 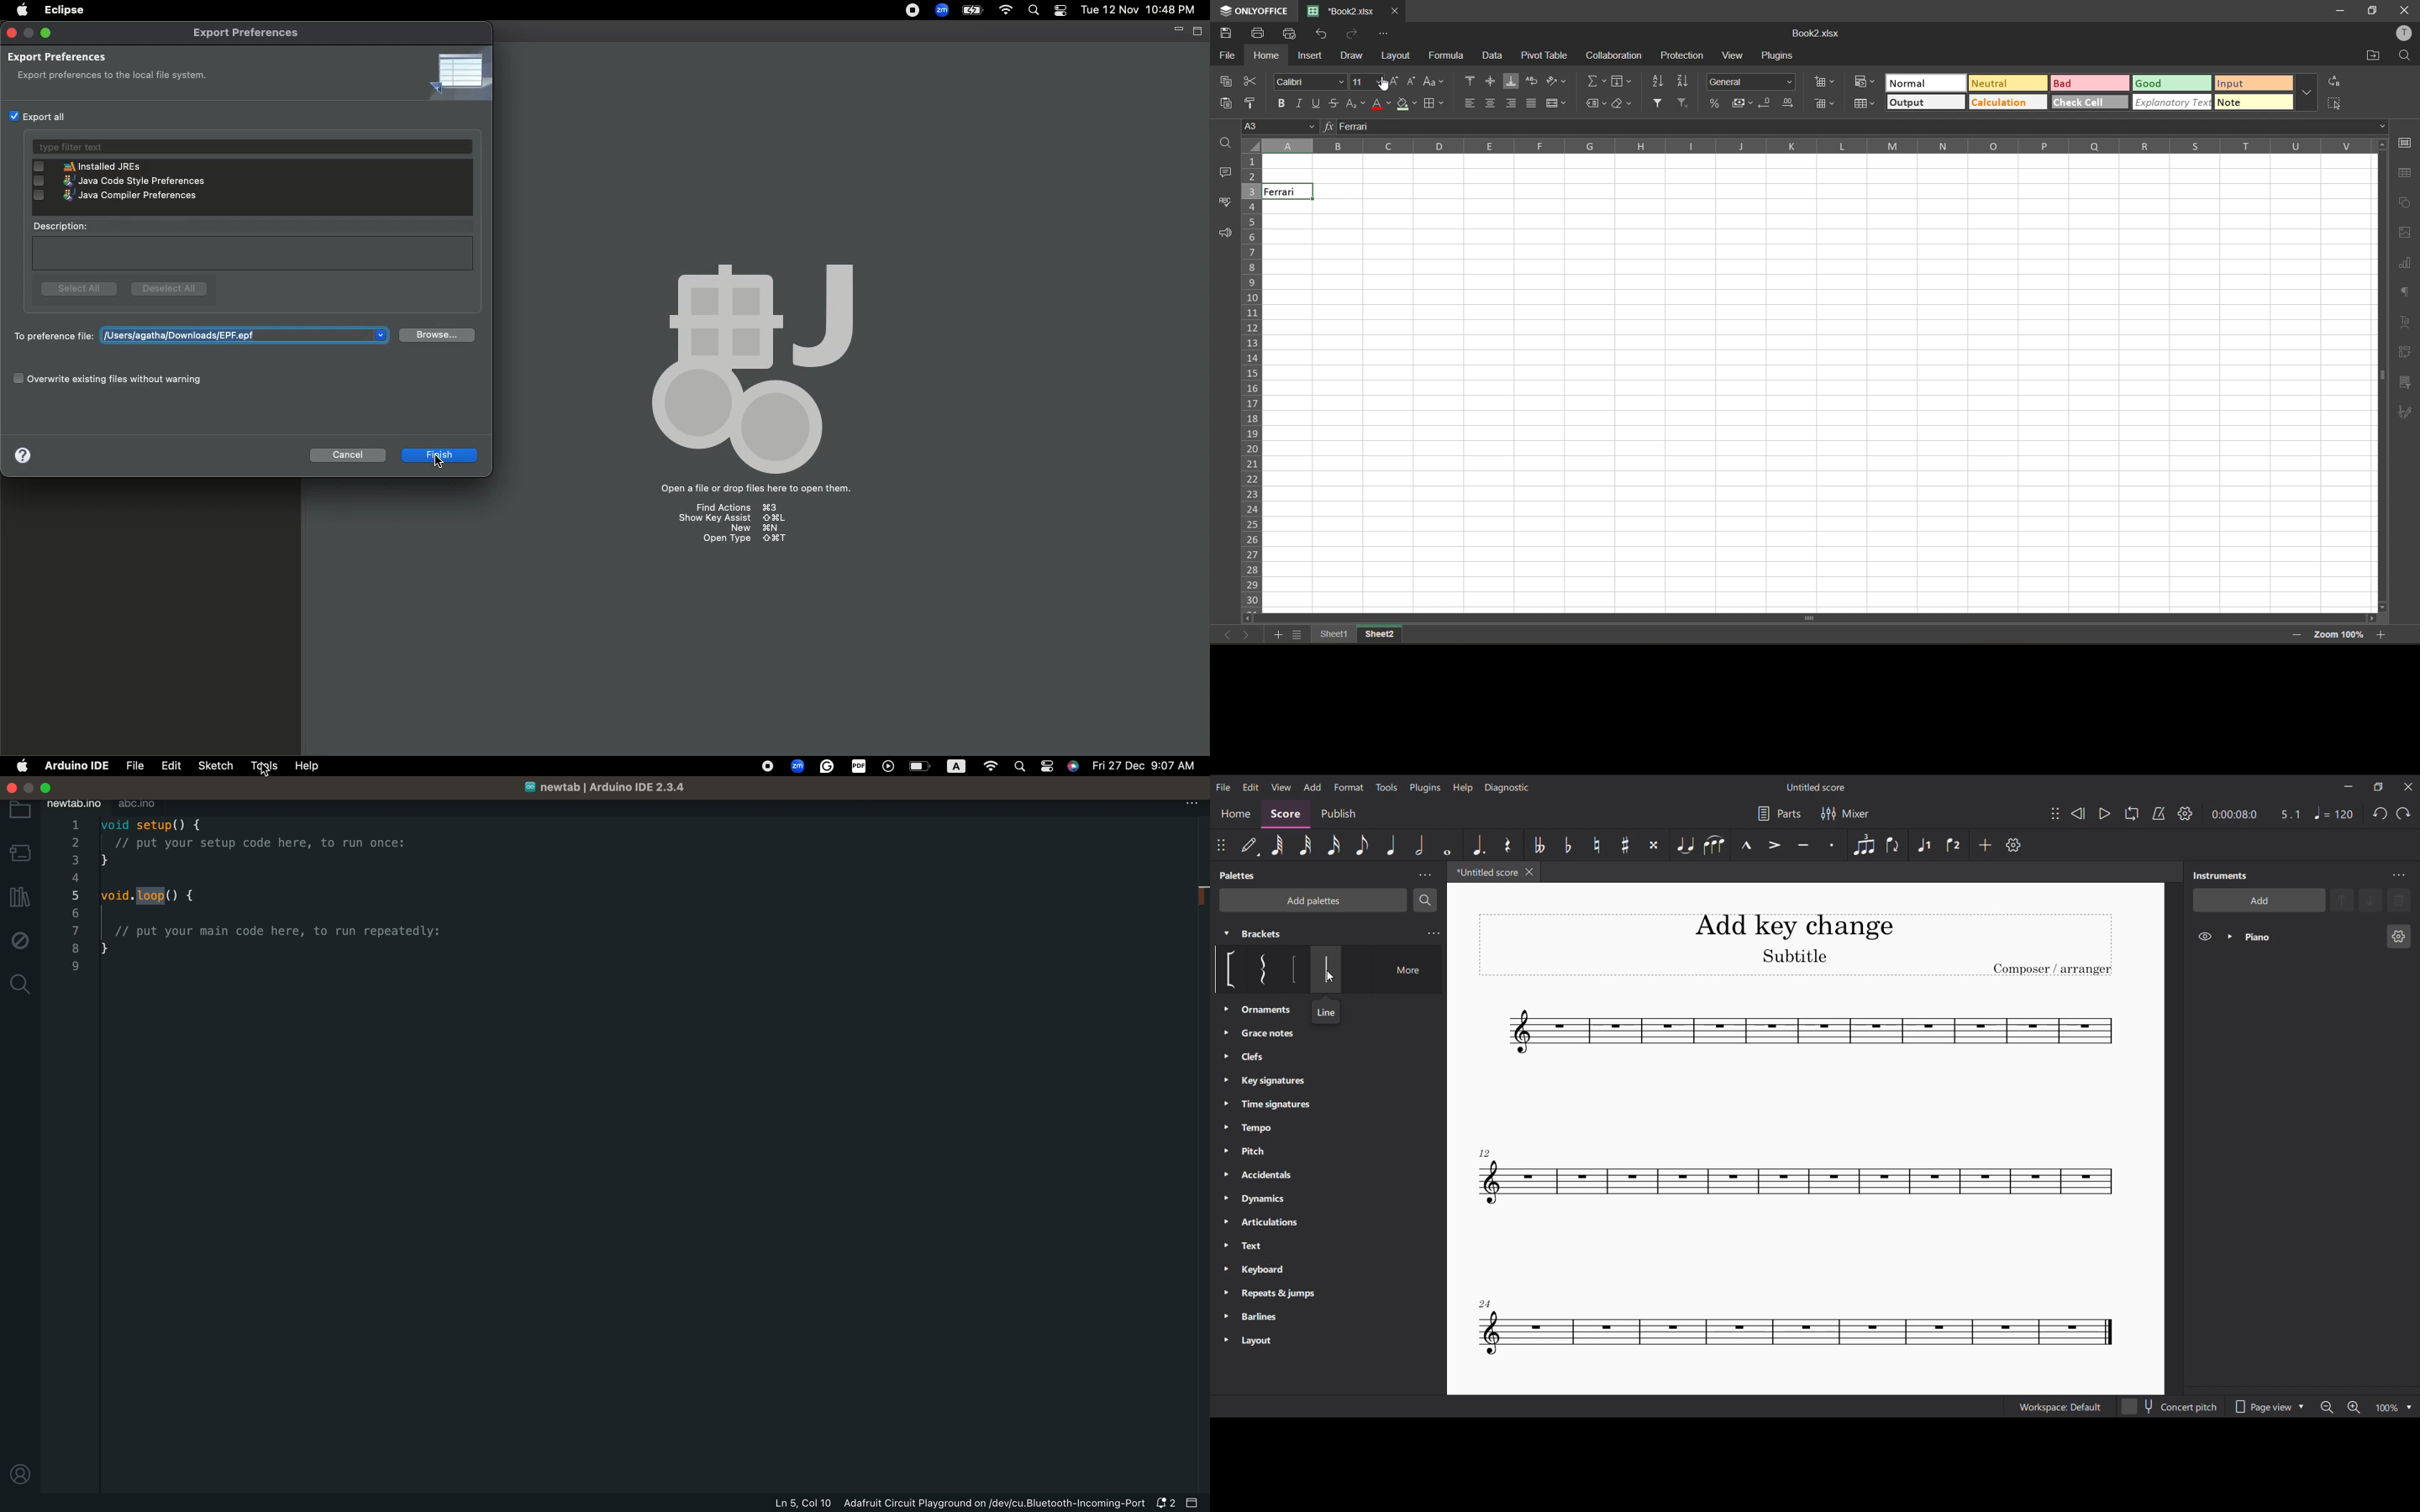 I want to click on Piano settings, so click(x=2399, y=936).